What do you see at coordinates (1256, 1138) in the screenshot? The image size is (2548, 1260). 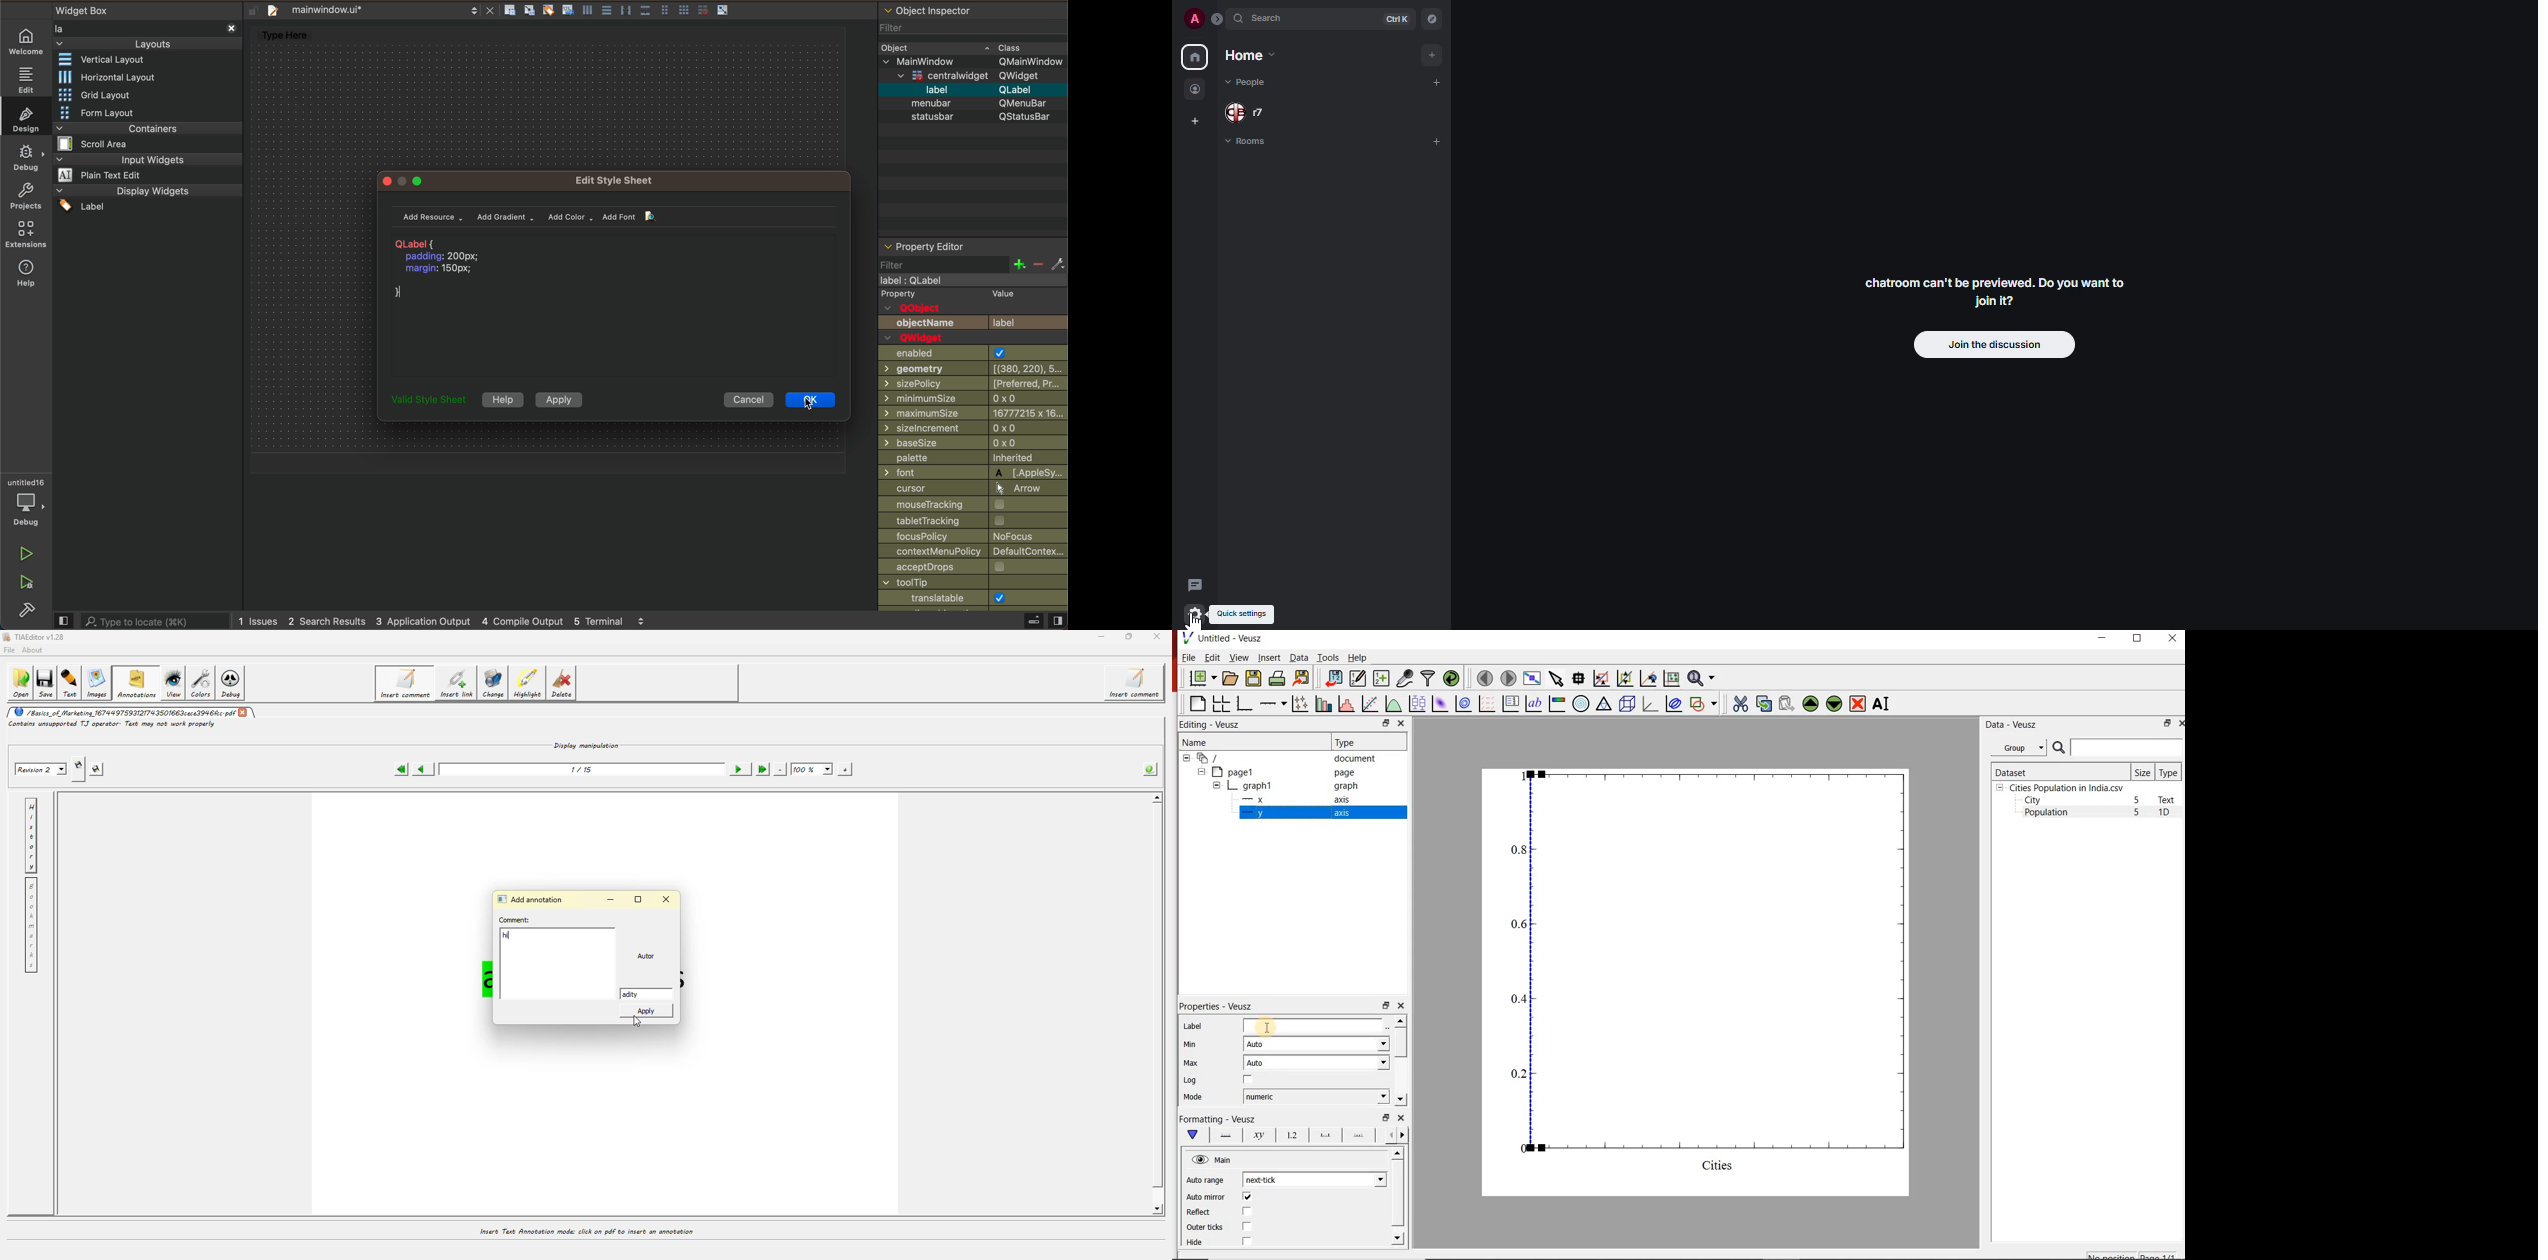 I see `Axis Label` at bounding box center [1256, 1138].